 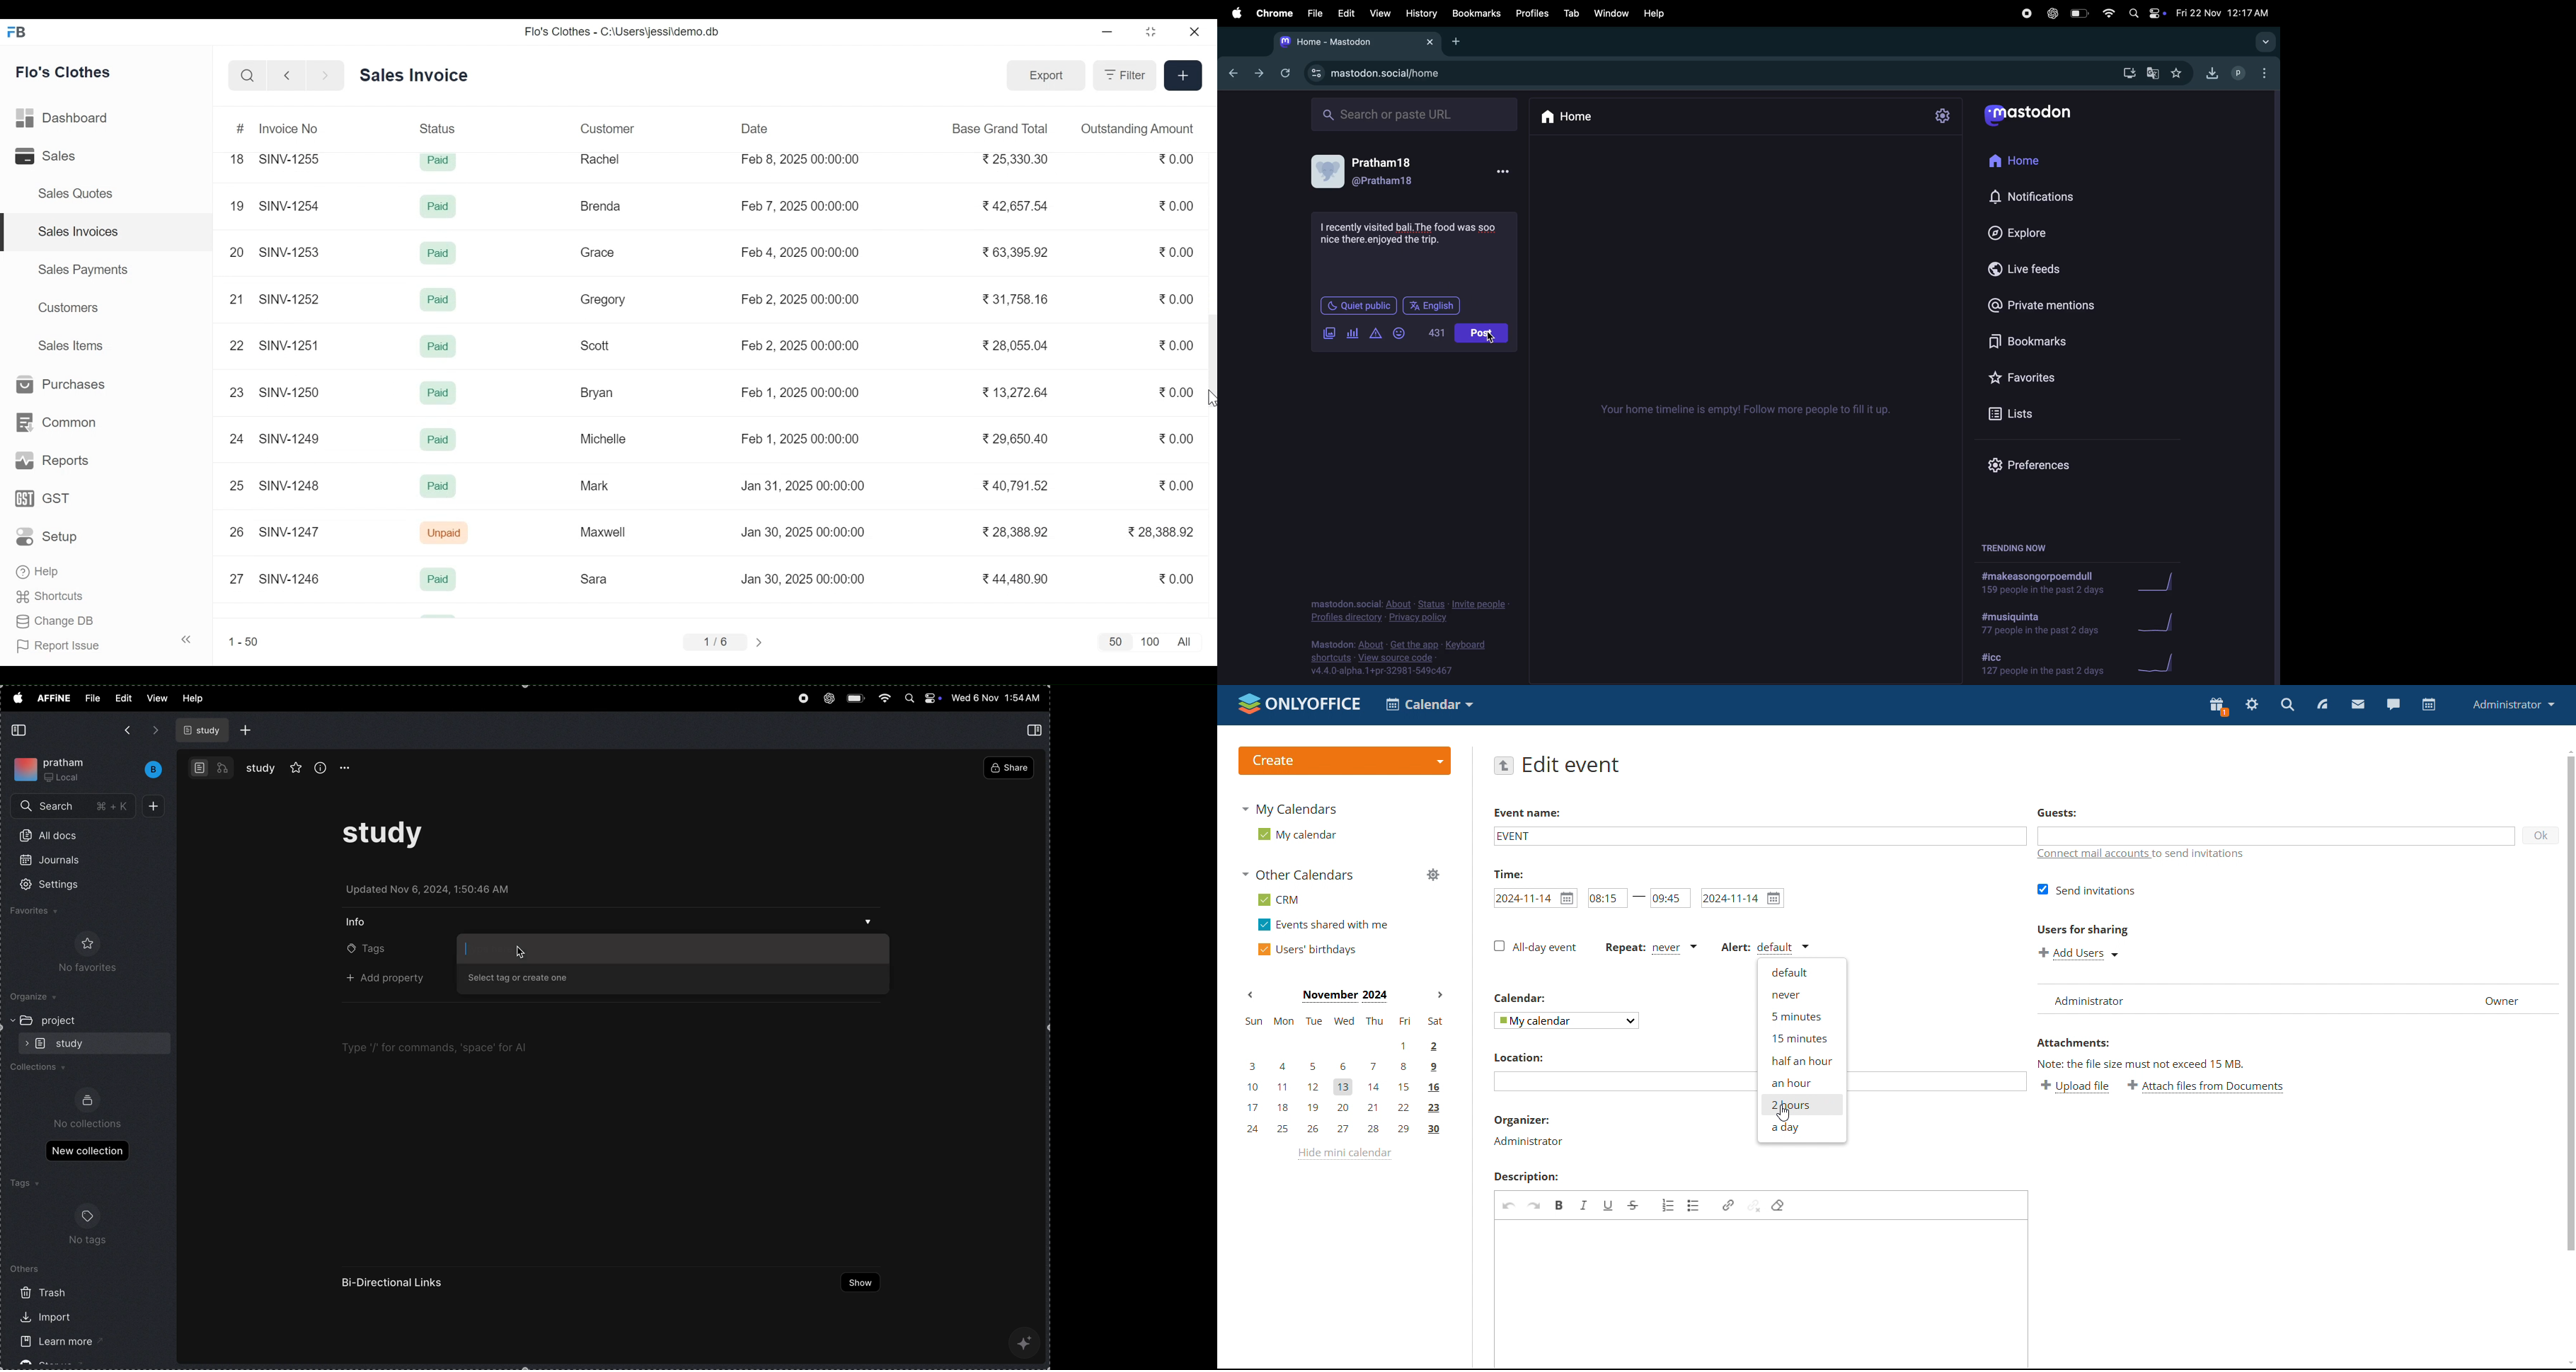 What do you see at coordinates (755, 128) in the screenshot?
I see `Date` at bounding box center [755, 128].